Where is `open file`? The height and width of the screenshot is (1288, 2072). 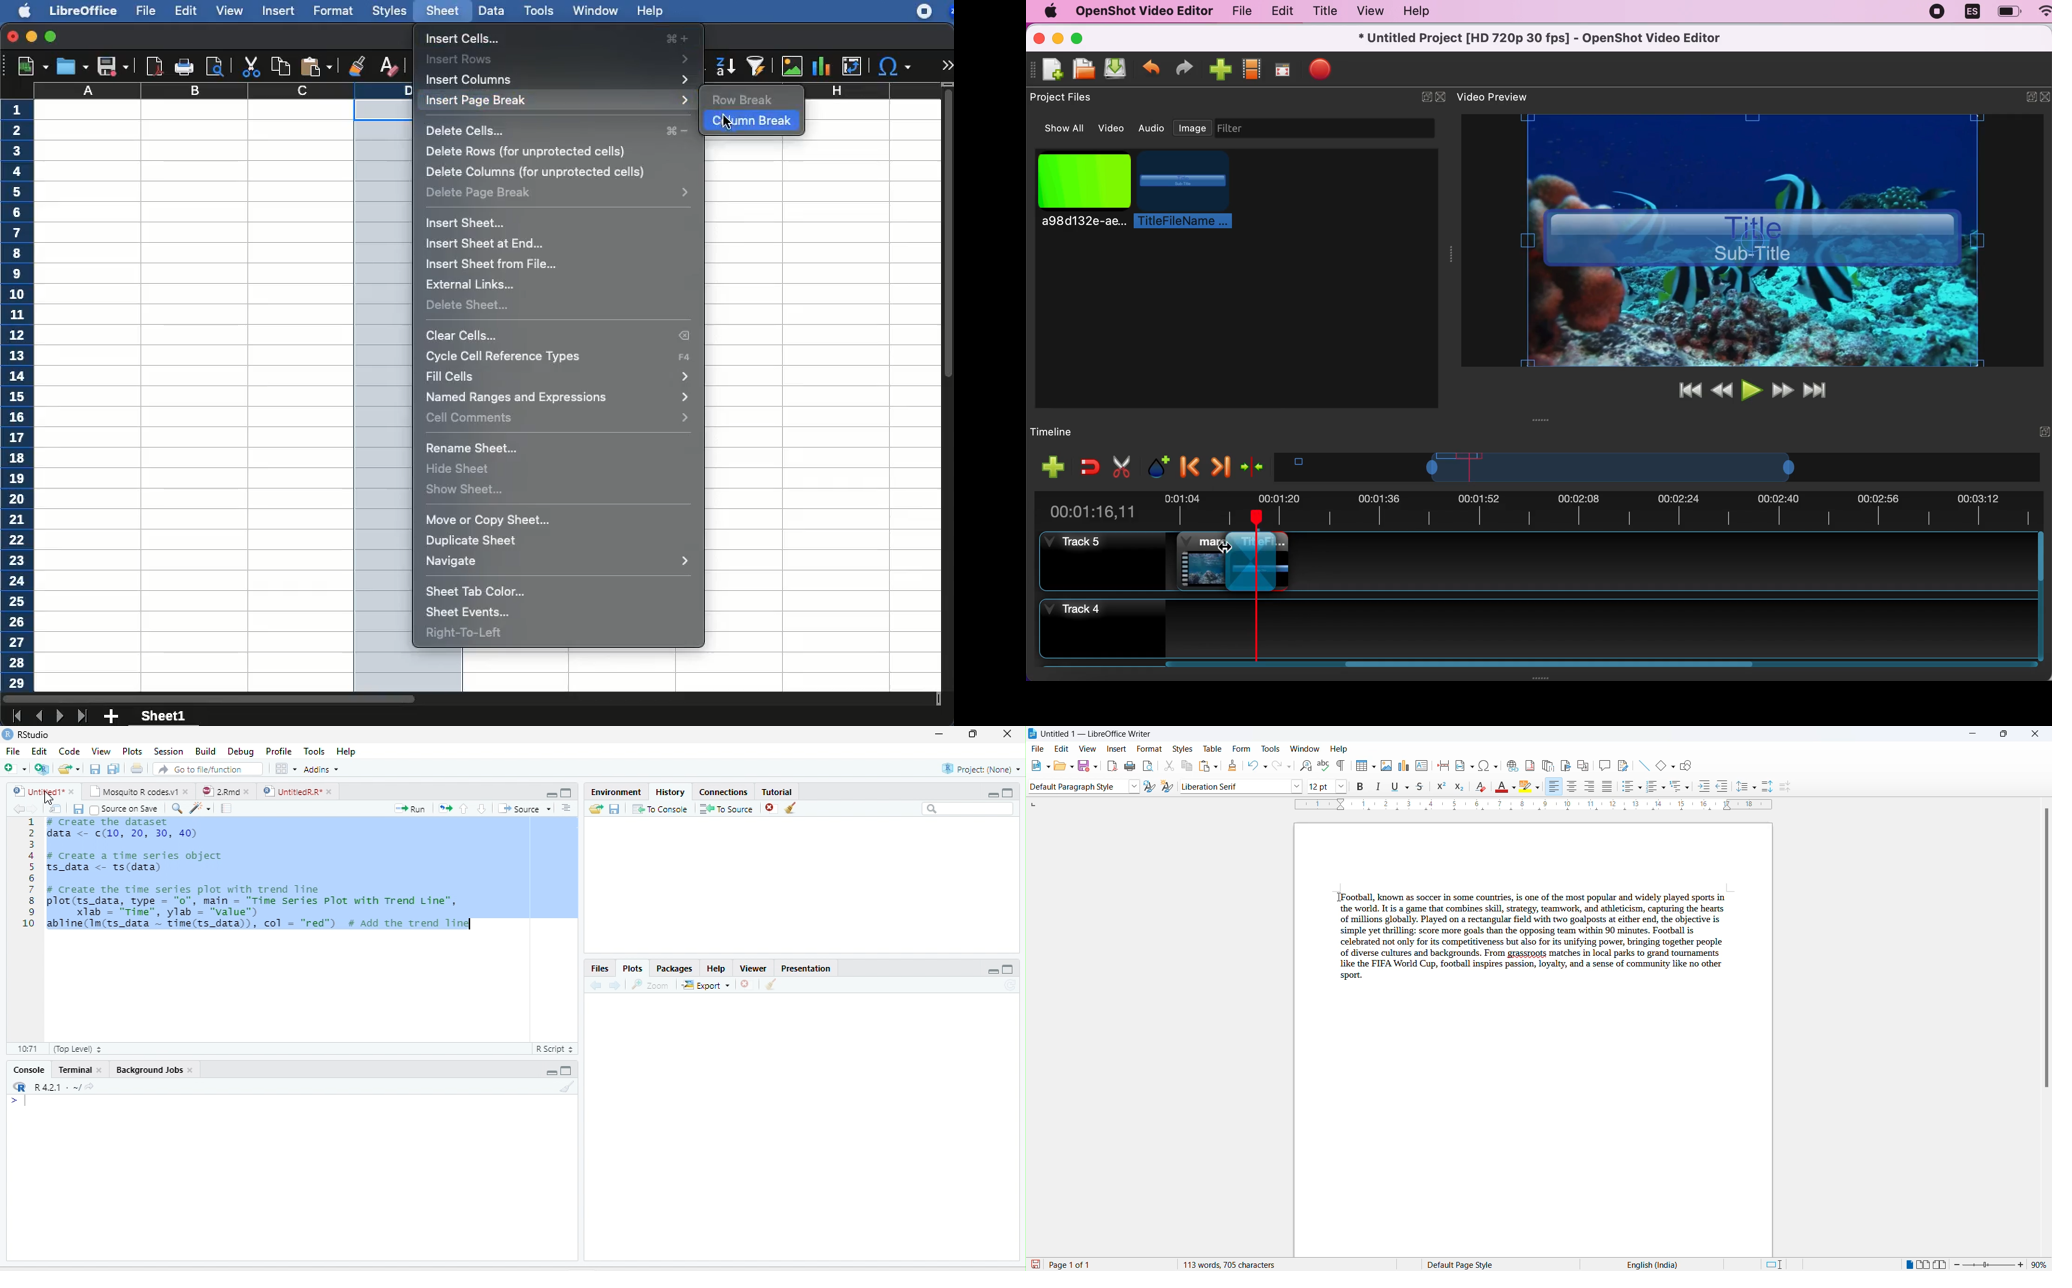 open file is located at coordinates (1057, 767).